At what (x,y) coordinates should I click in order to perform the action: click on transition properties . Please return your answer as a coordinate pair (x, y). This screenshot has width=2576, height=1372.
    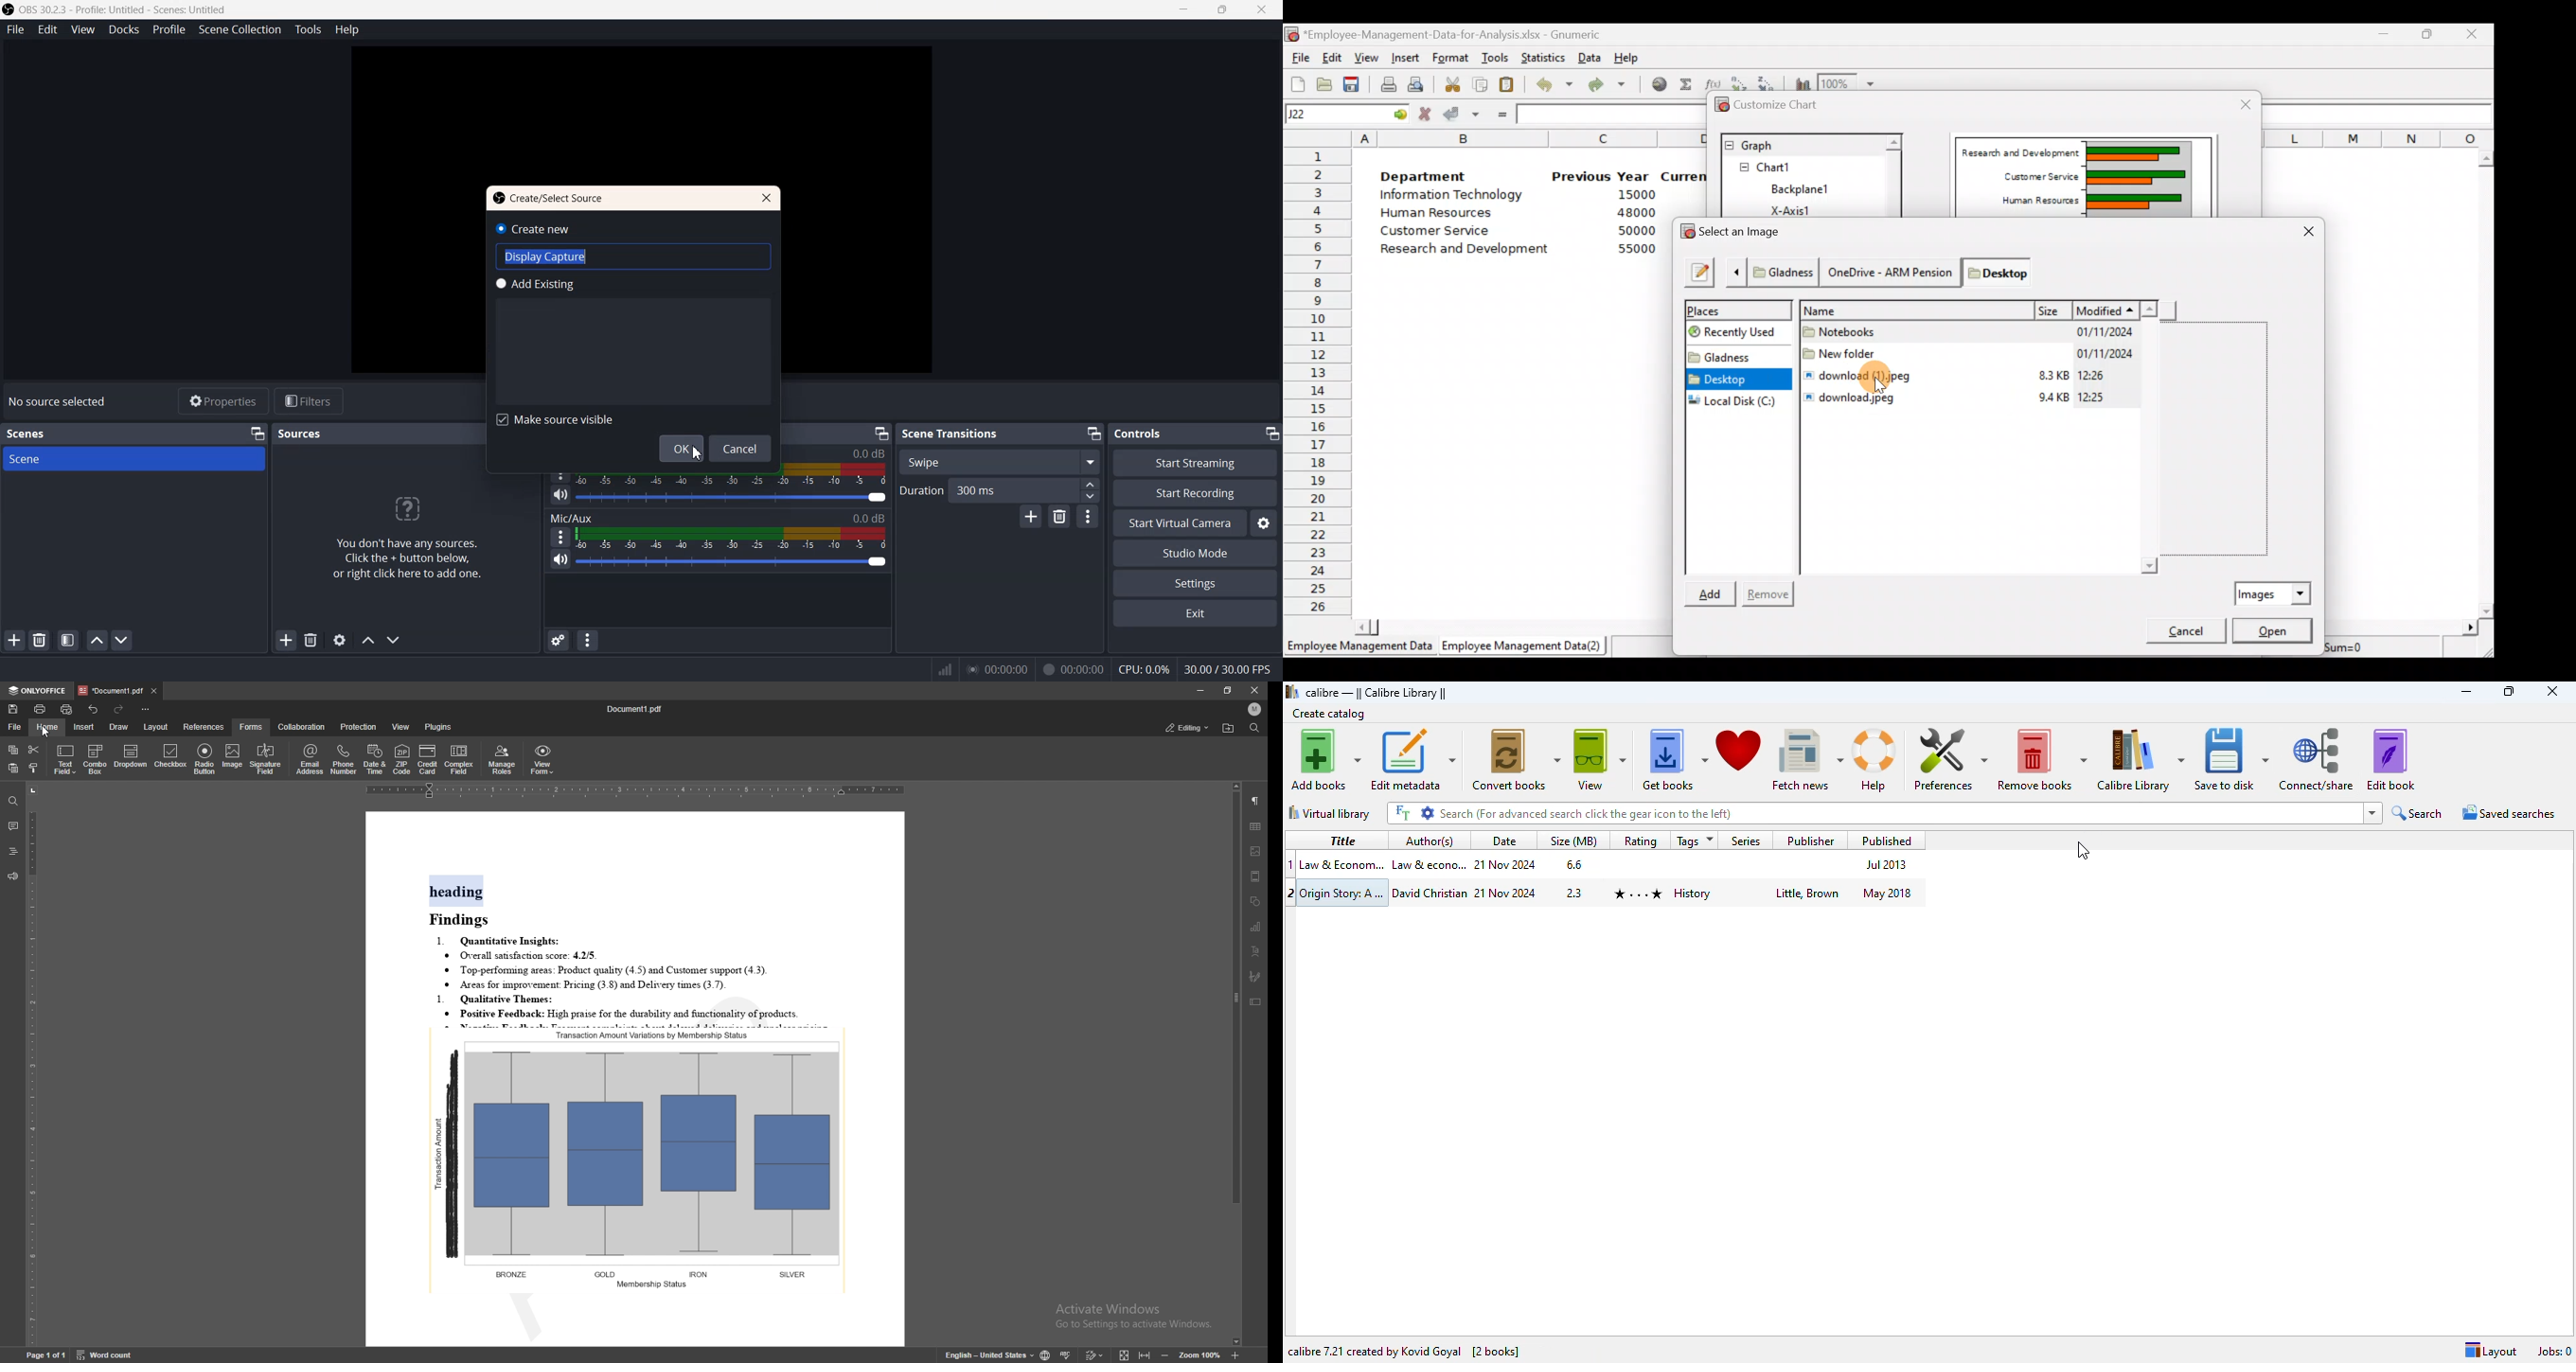
    Looking at the image, I should click on (1088, 516).